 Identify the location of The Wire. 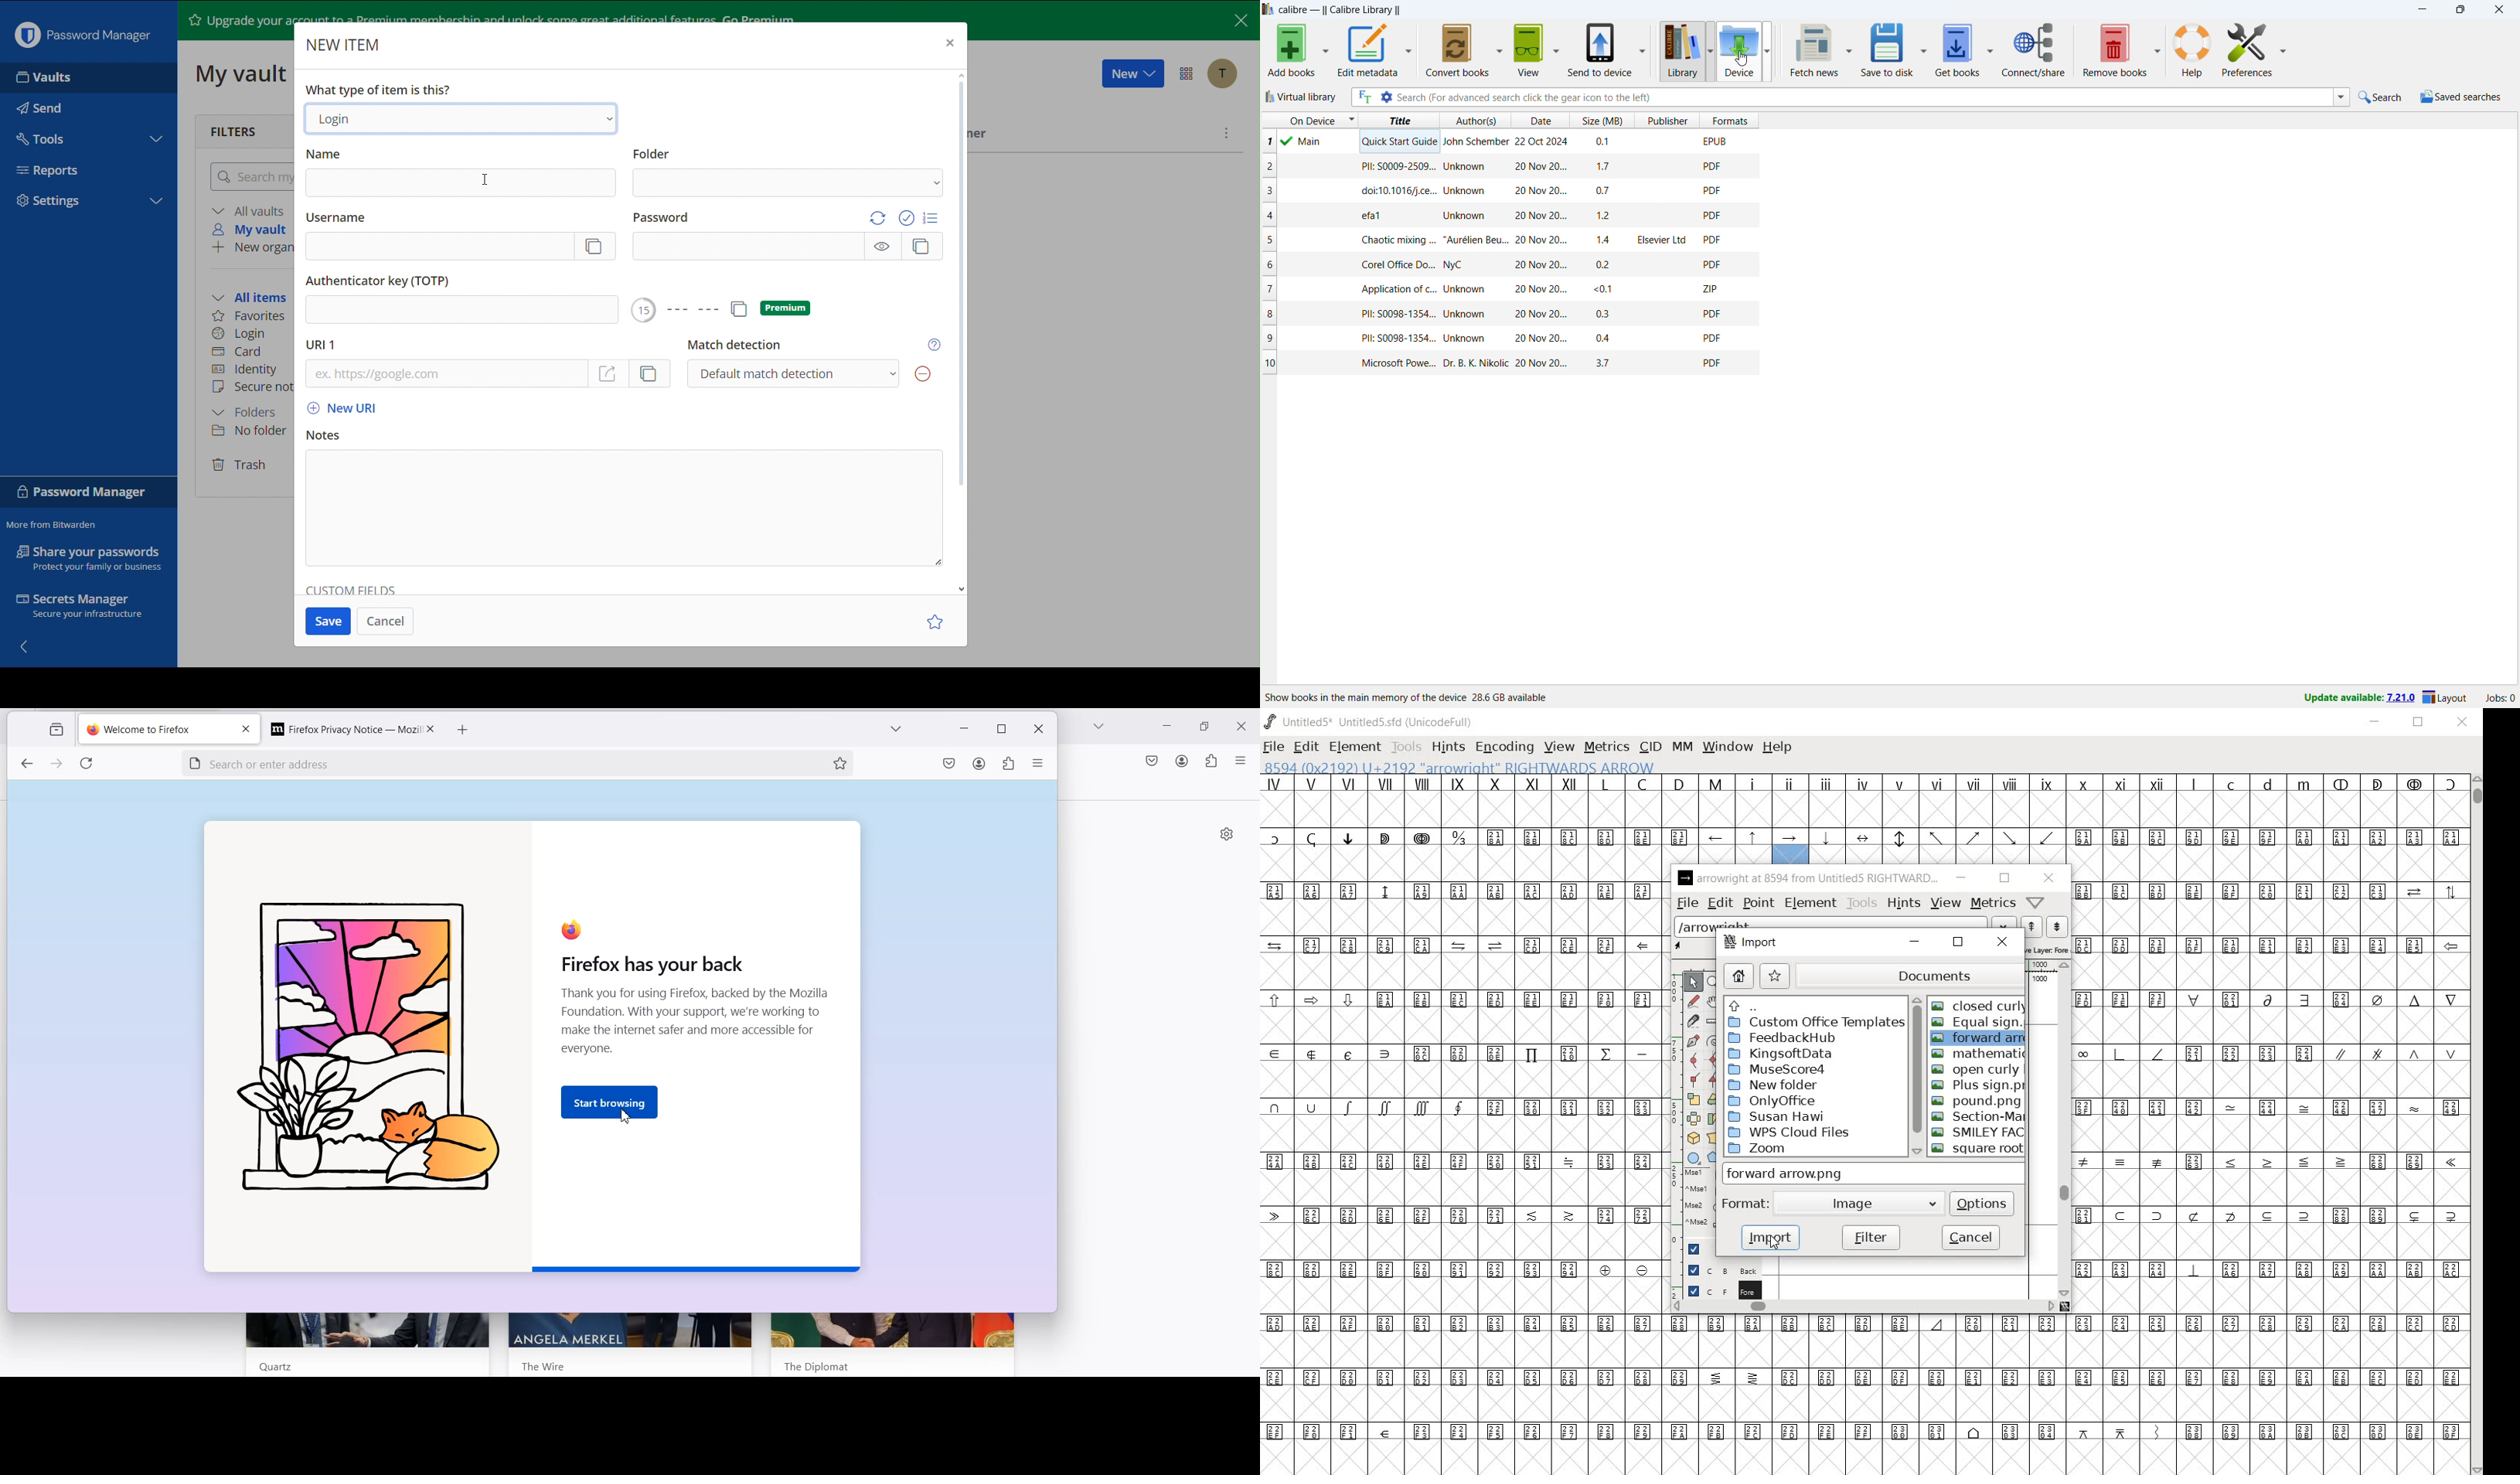
(545, 1364).